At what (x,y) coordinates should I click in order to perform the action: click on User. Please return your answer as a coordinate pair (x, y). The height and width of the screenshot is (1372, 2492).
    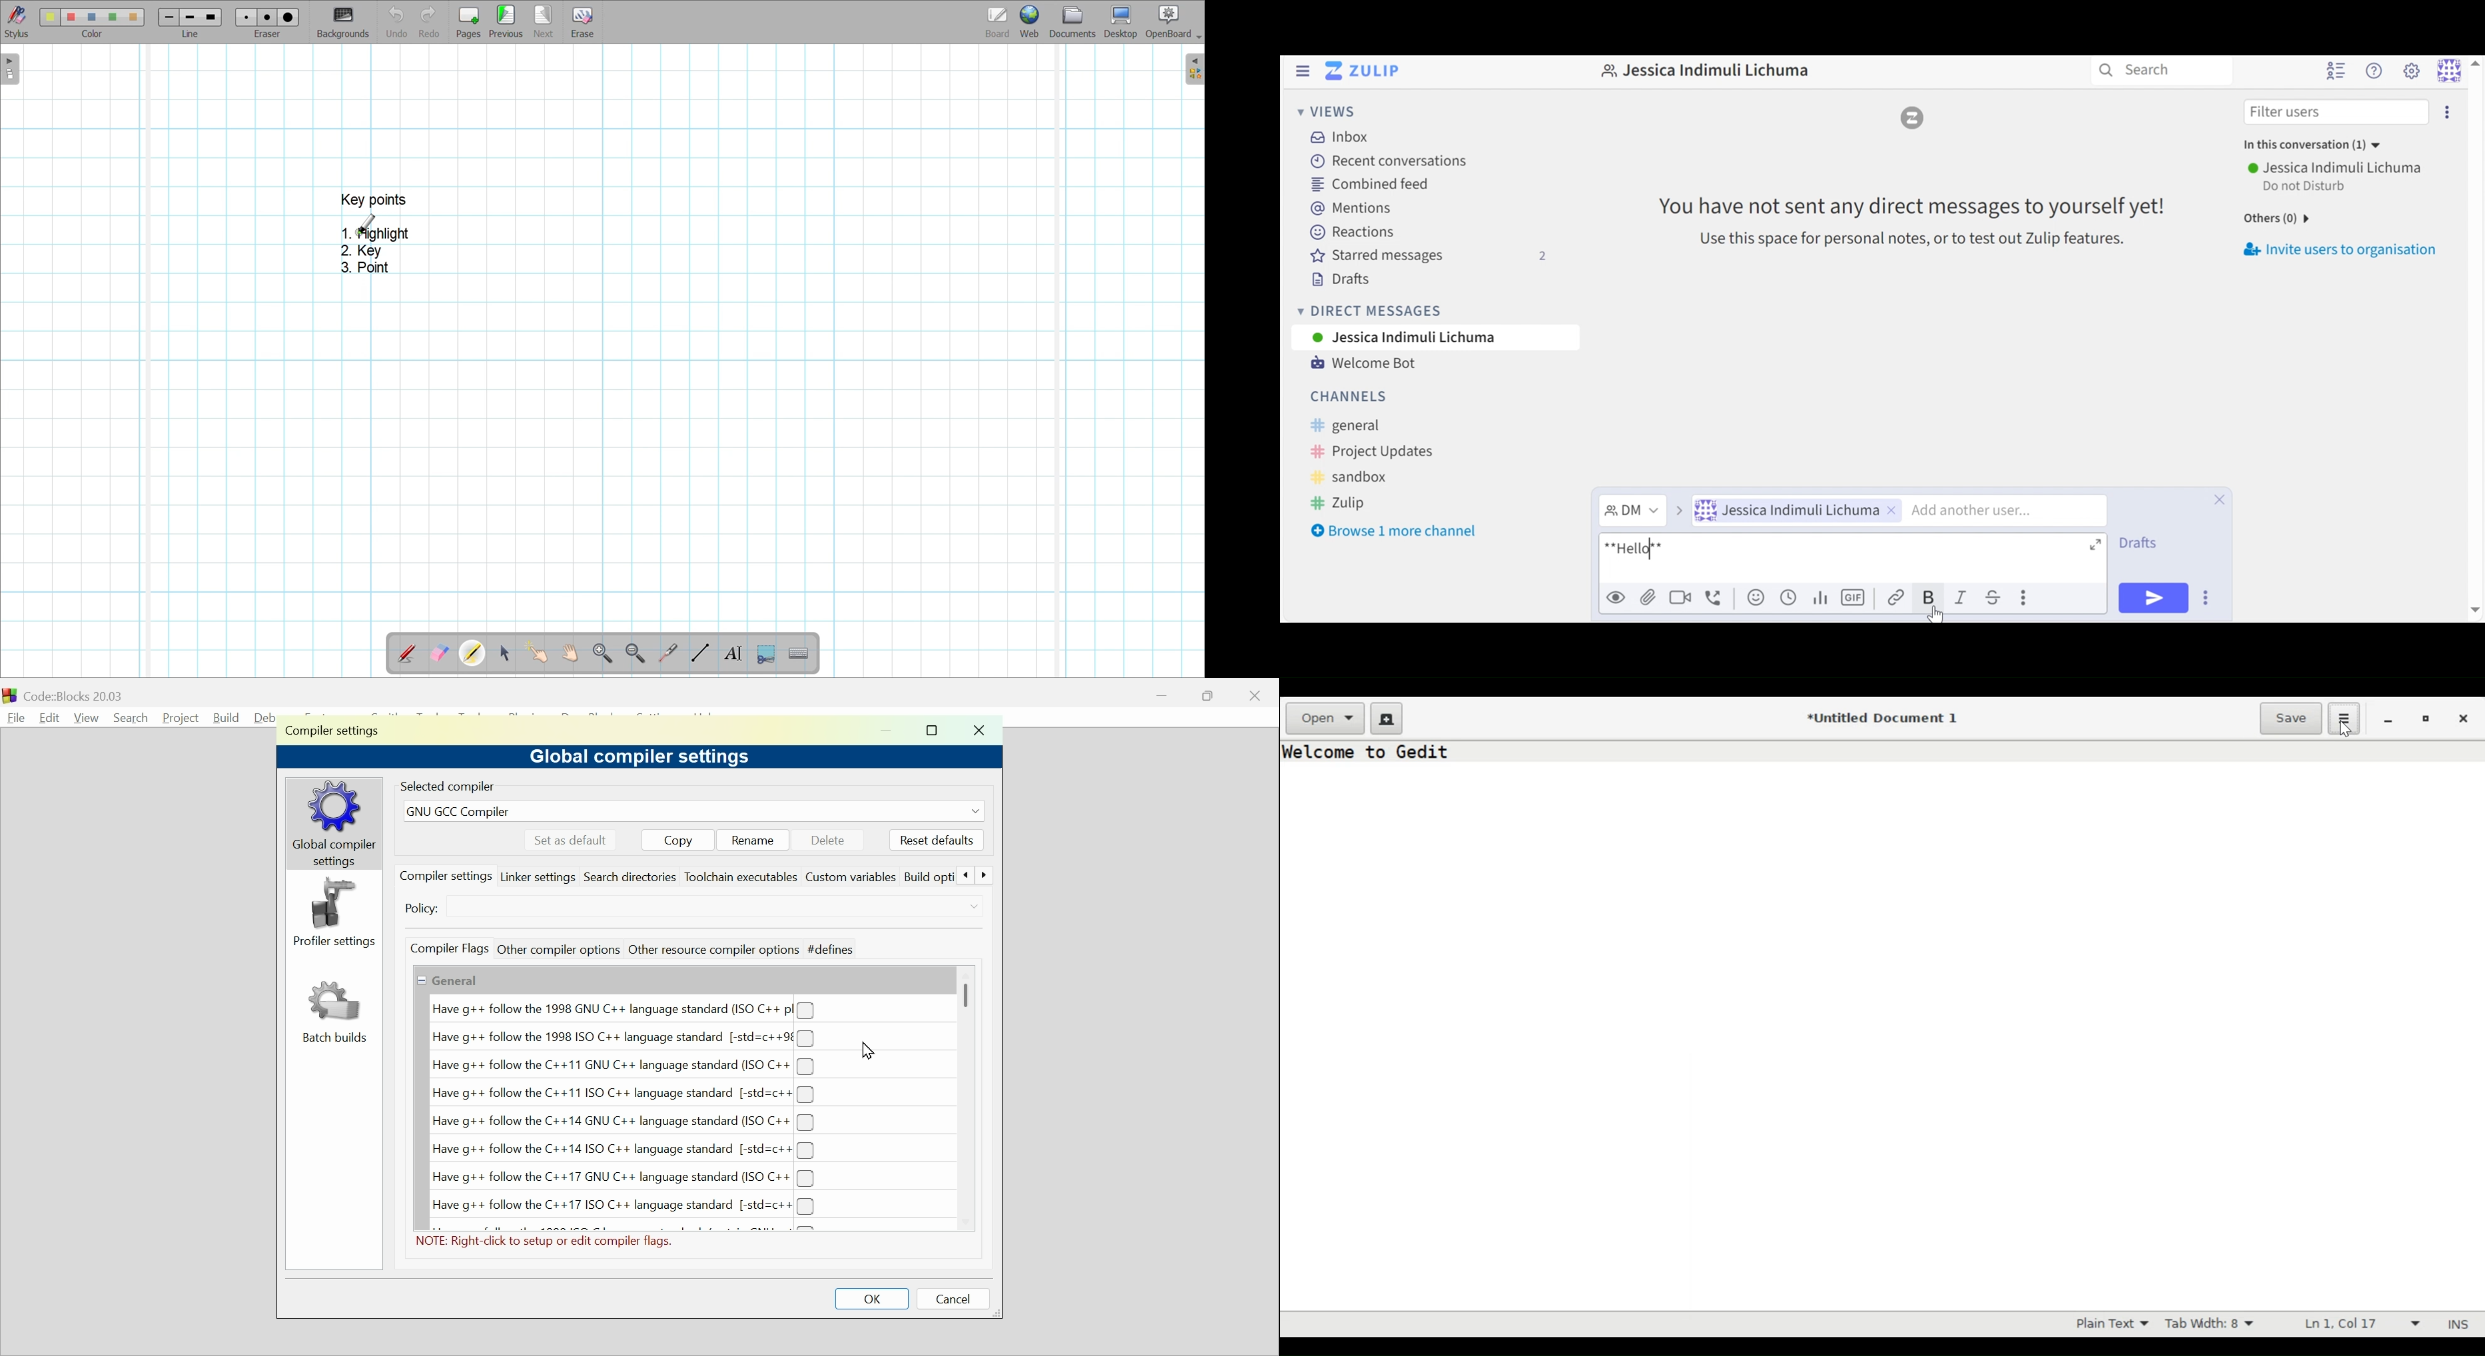
    Looking at the image, I should click on (1415, 338).